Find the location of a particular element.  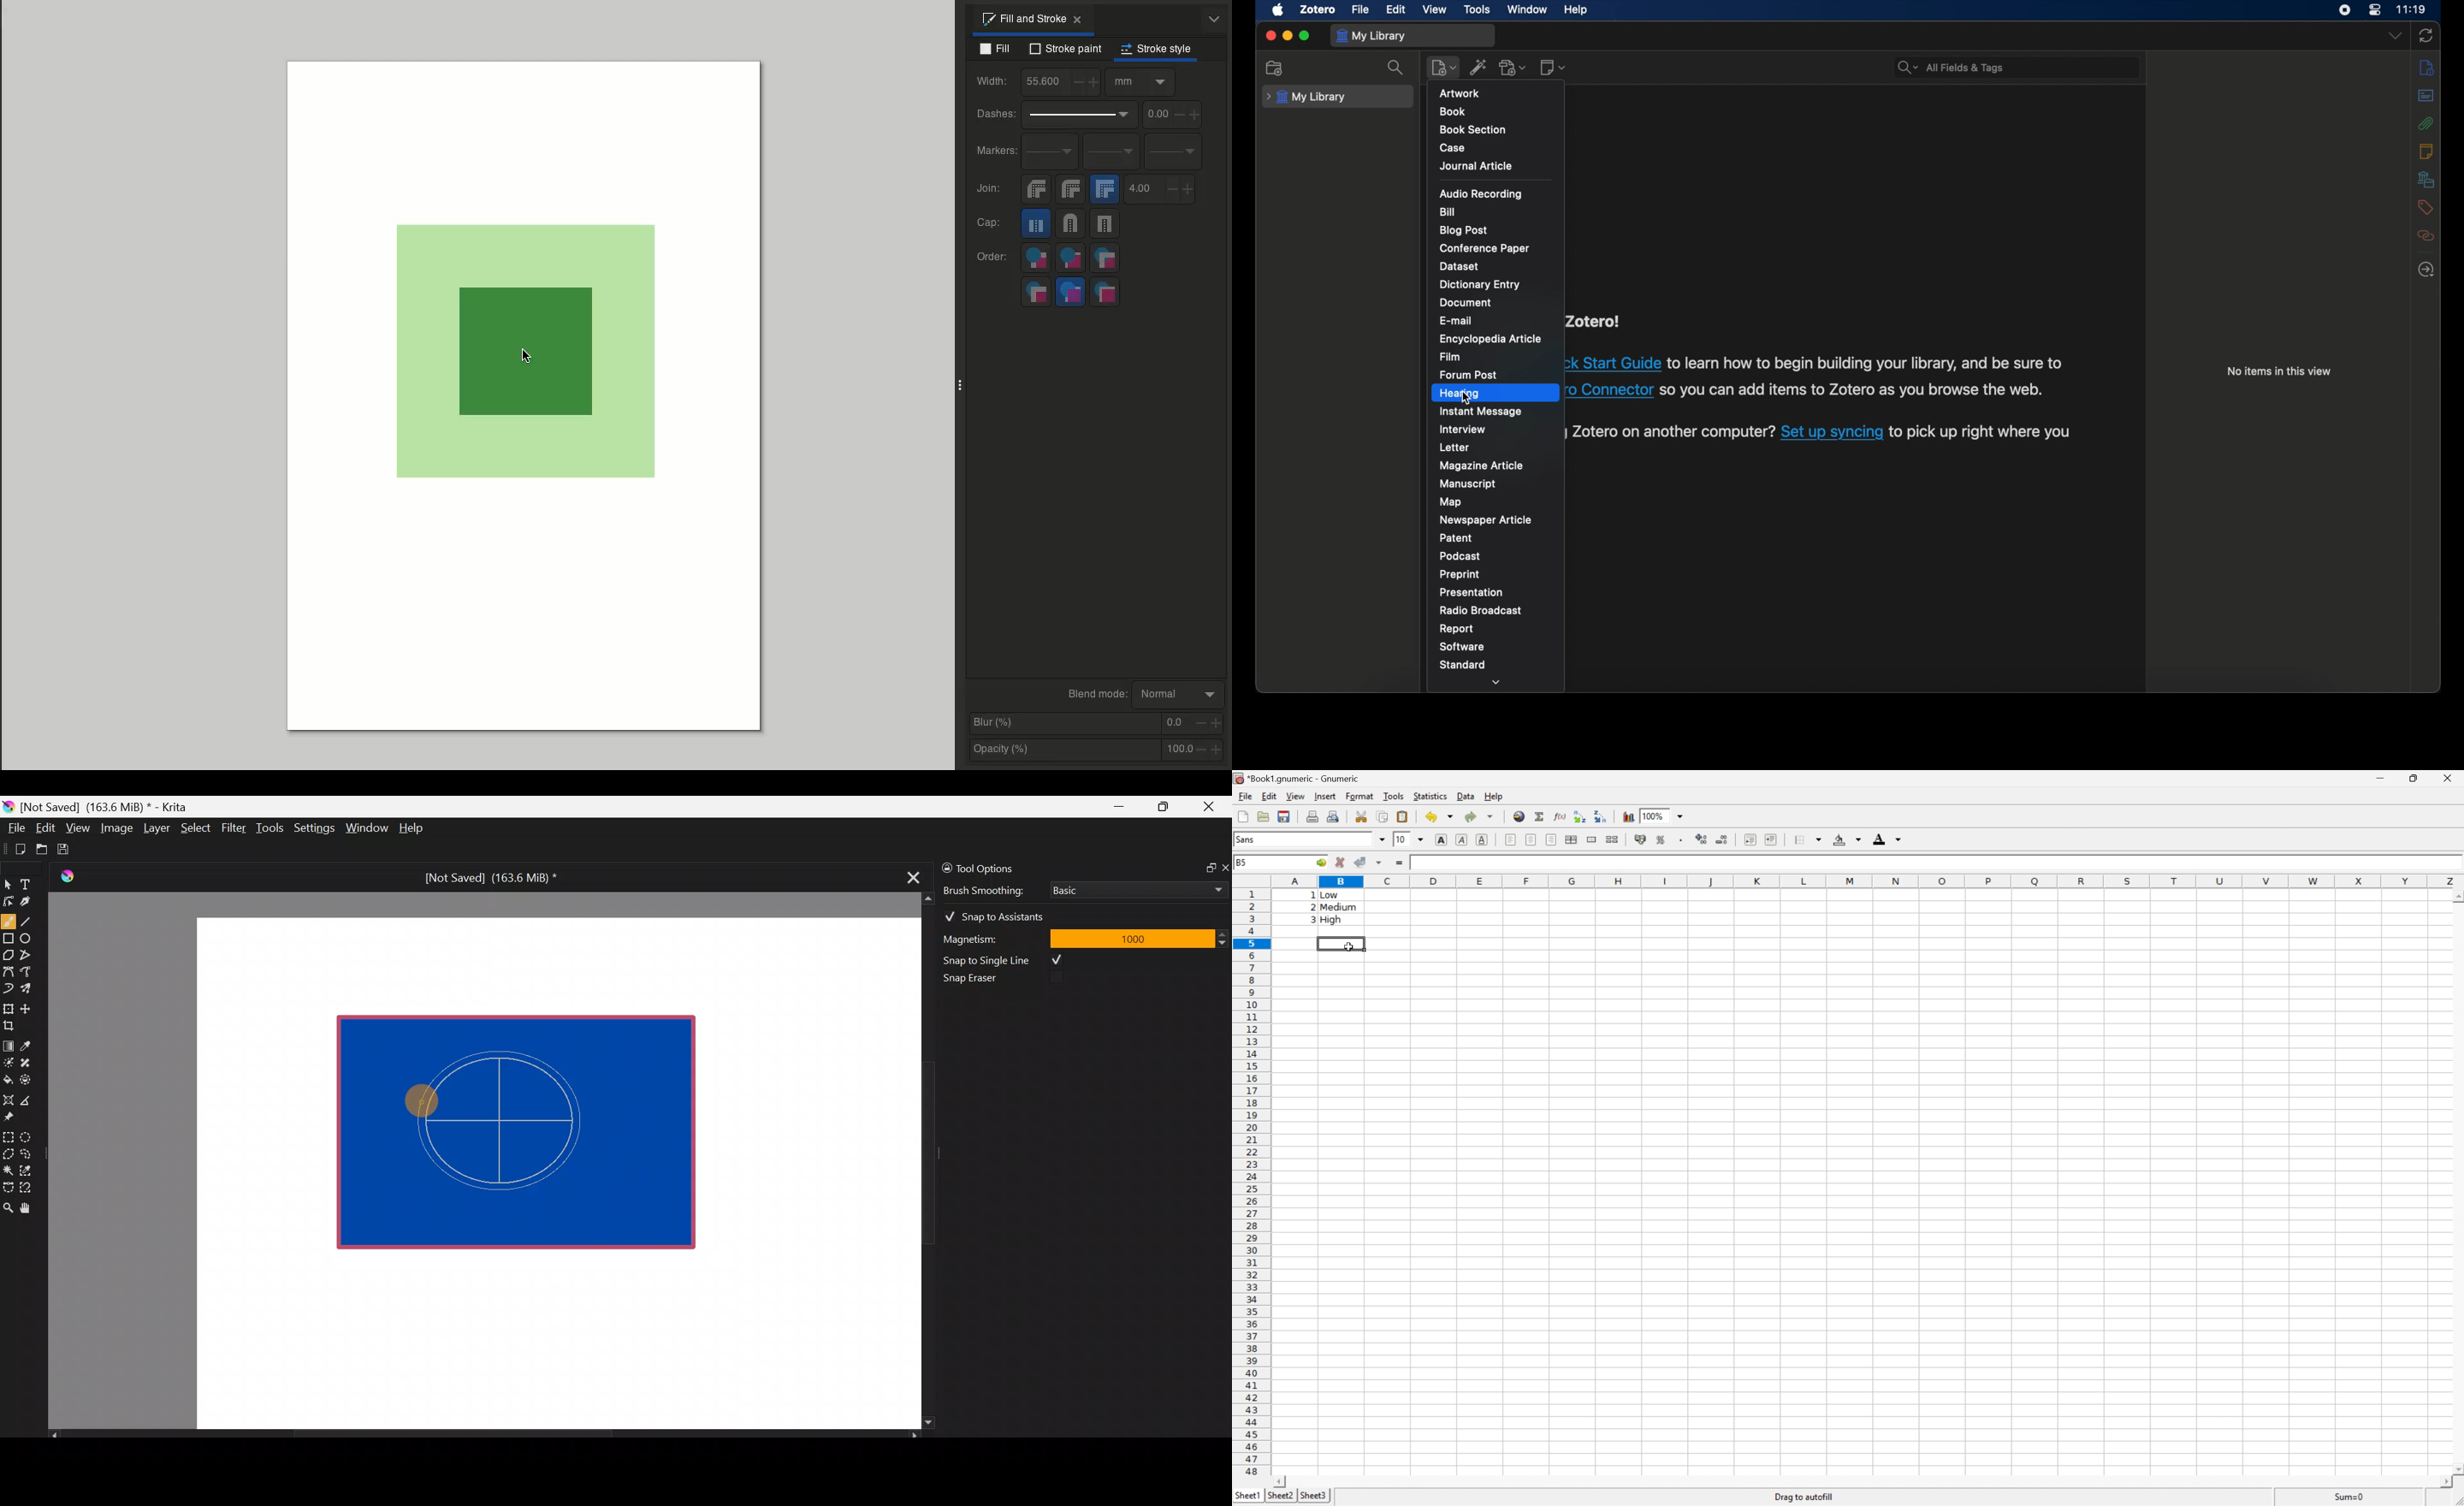

my library is located at coordinates (1371, 35).